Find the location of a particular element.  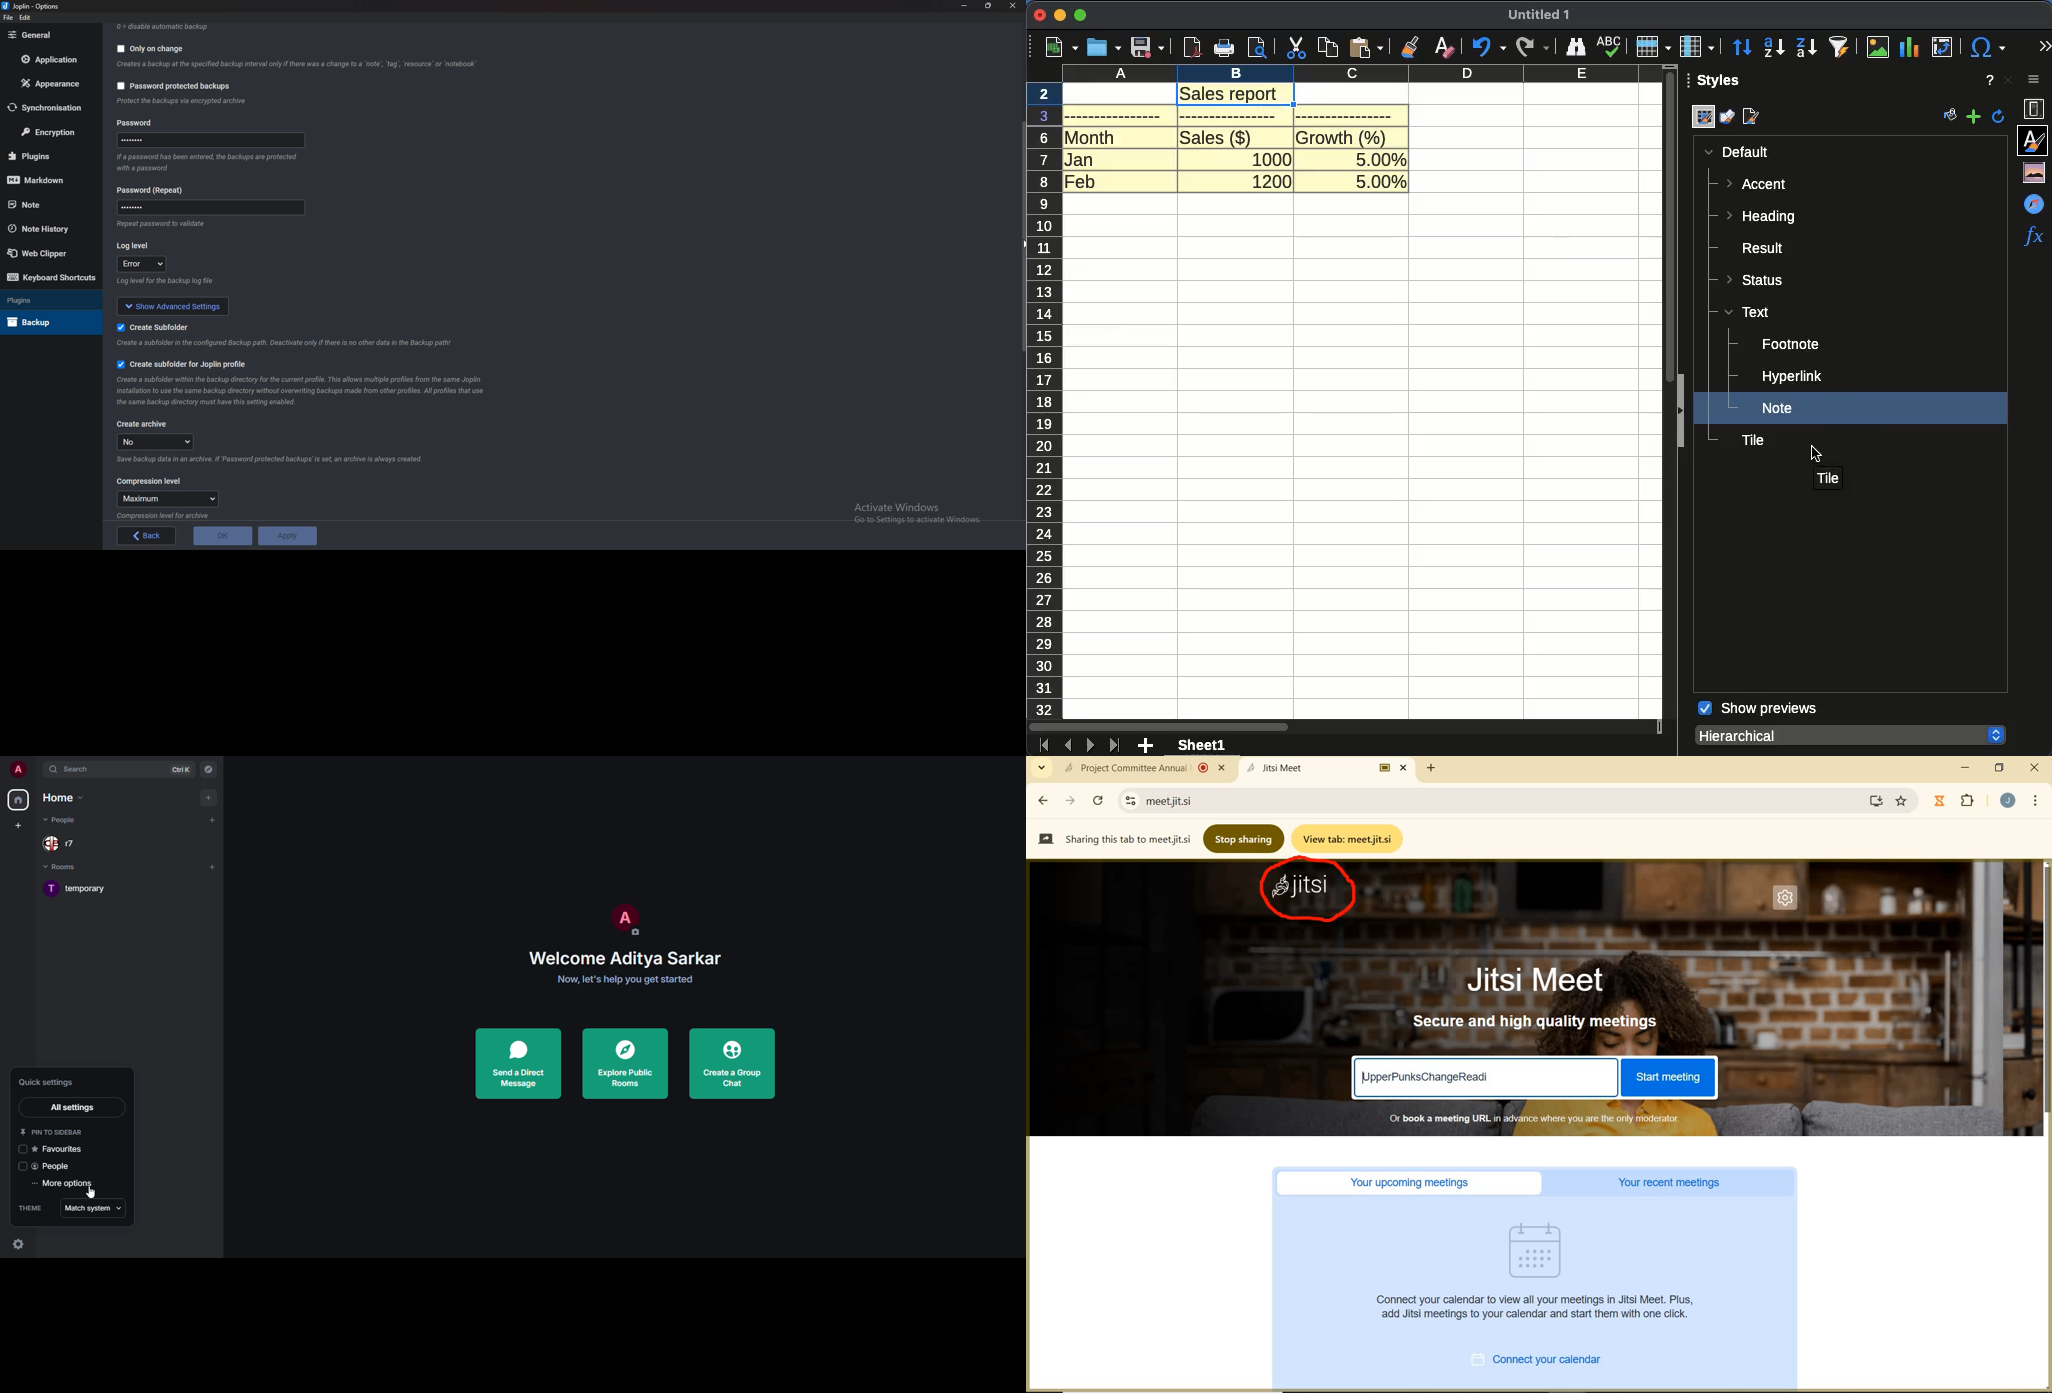

update style is located at coordinates (1999, 116).